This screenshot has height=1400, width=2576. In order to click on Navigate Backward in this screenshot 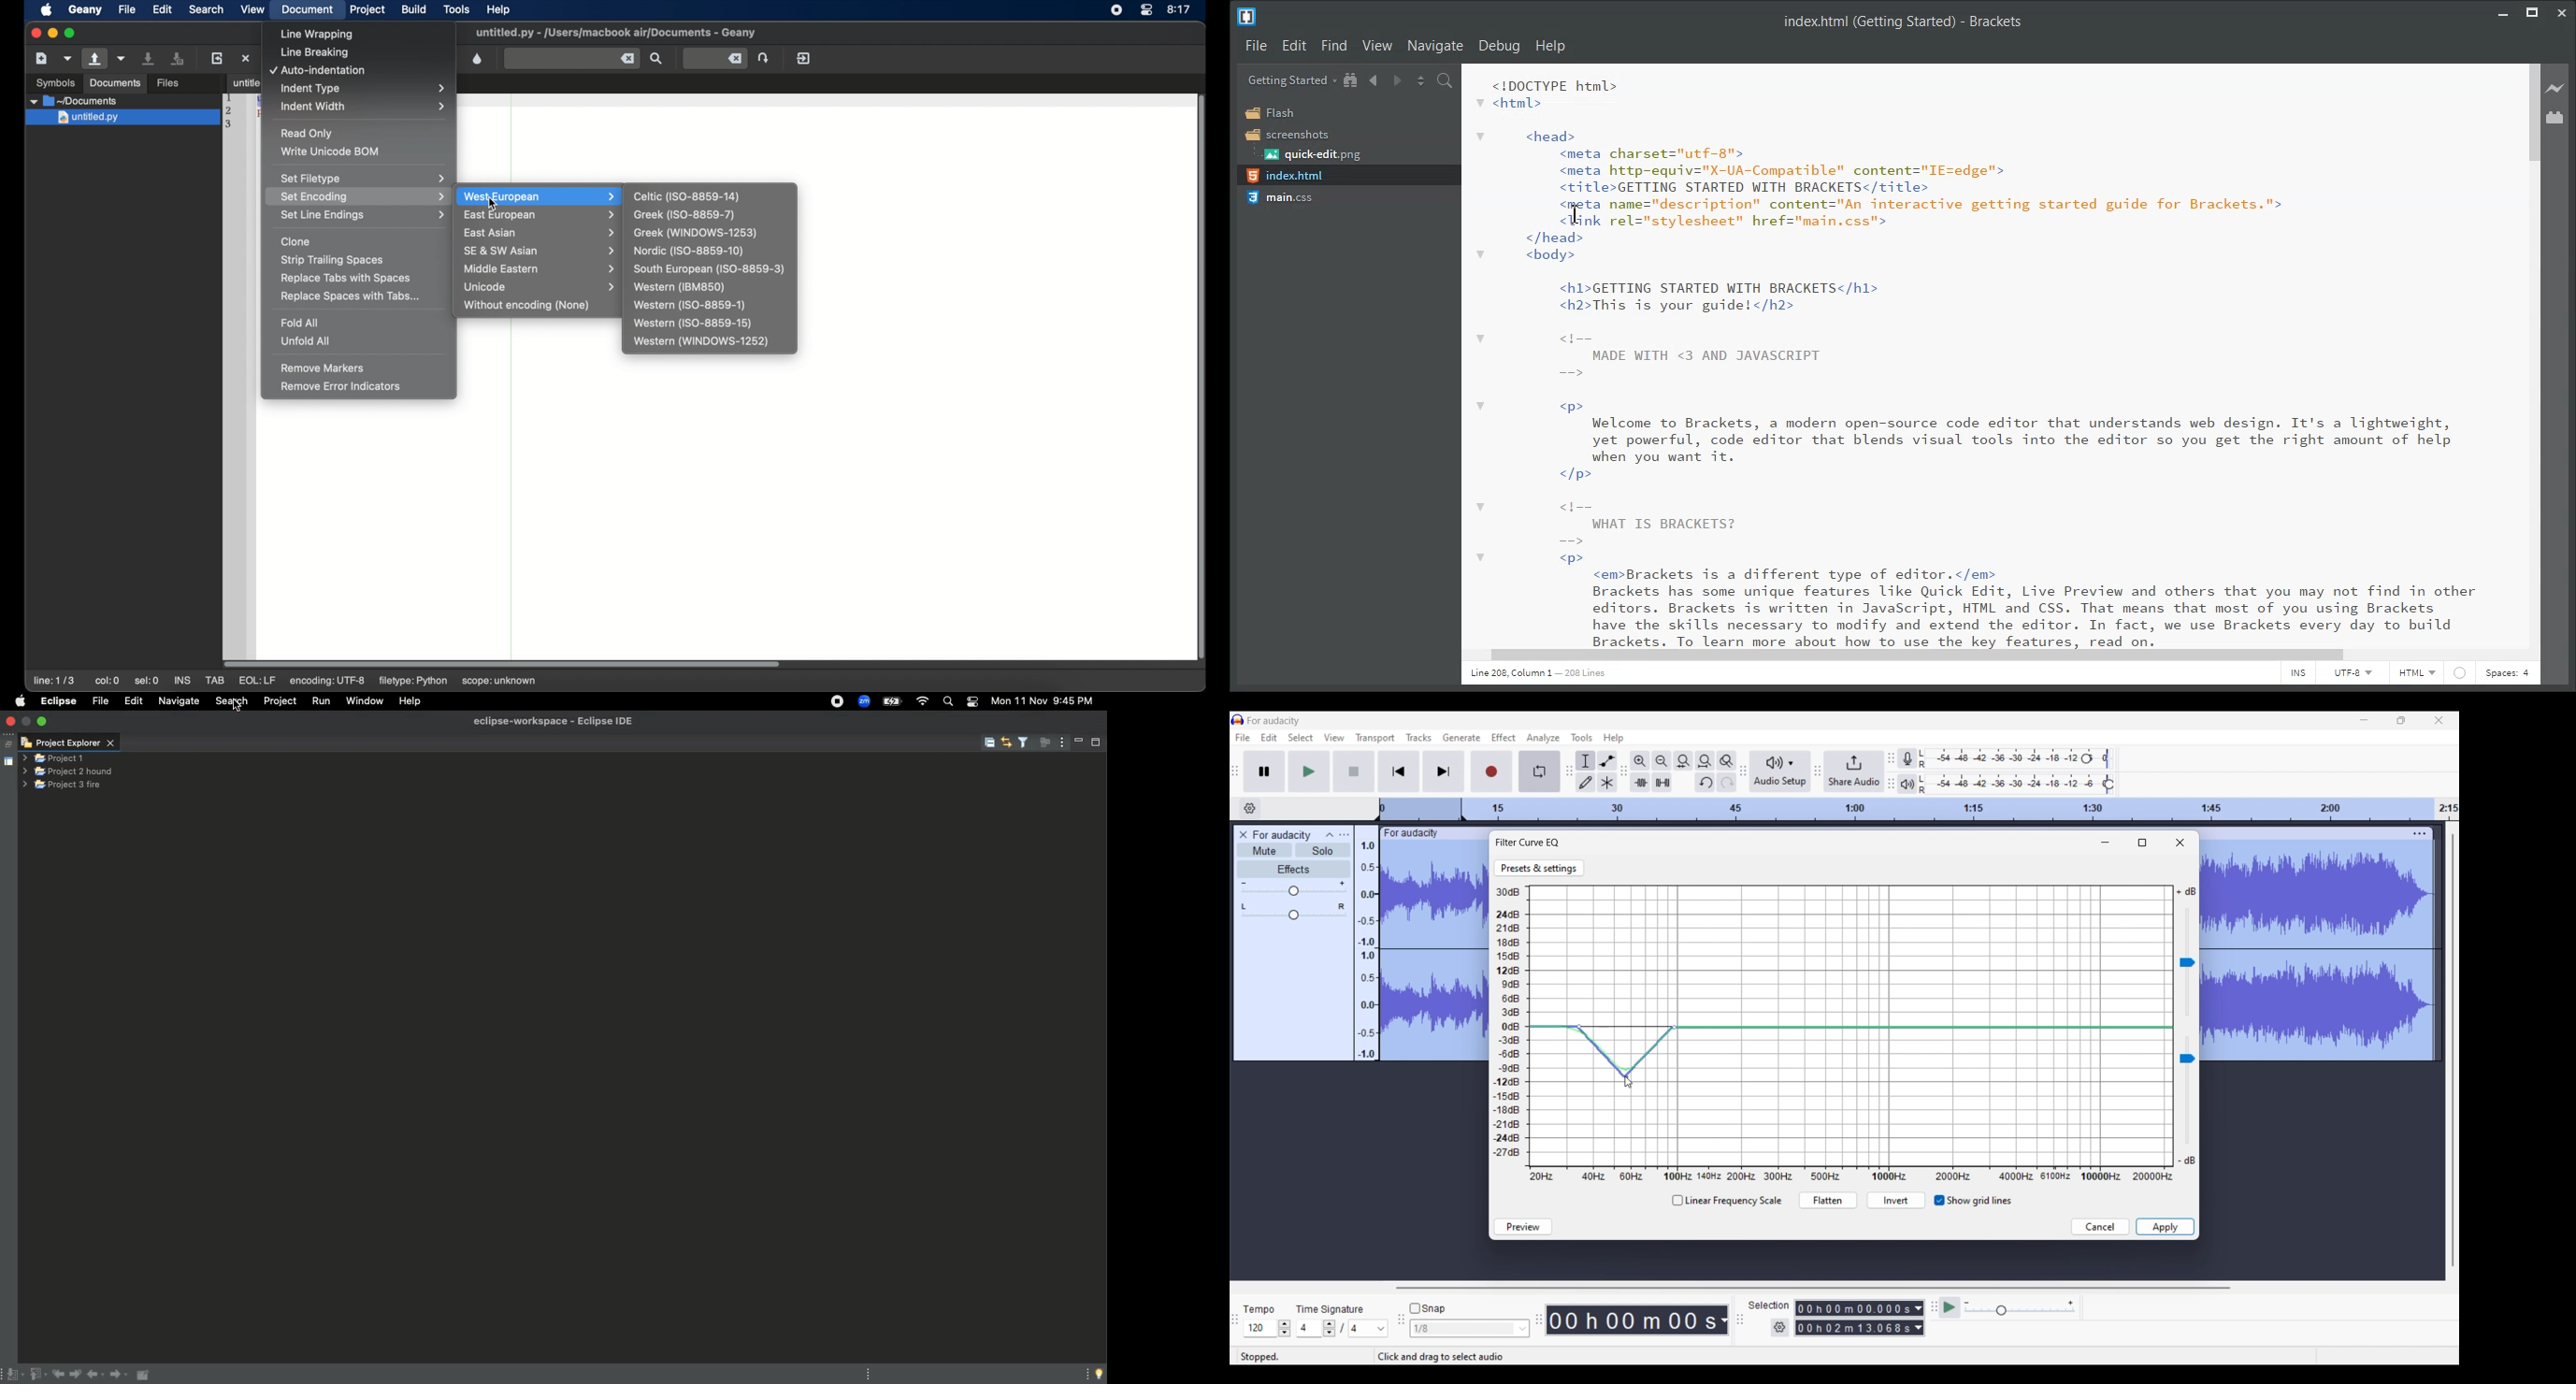, I will do `click(1374, 80)`.